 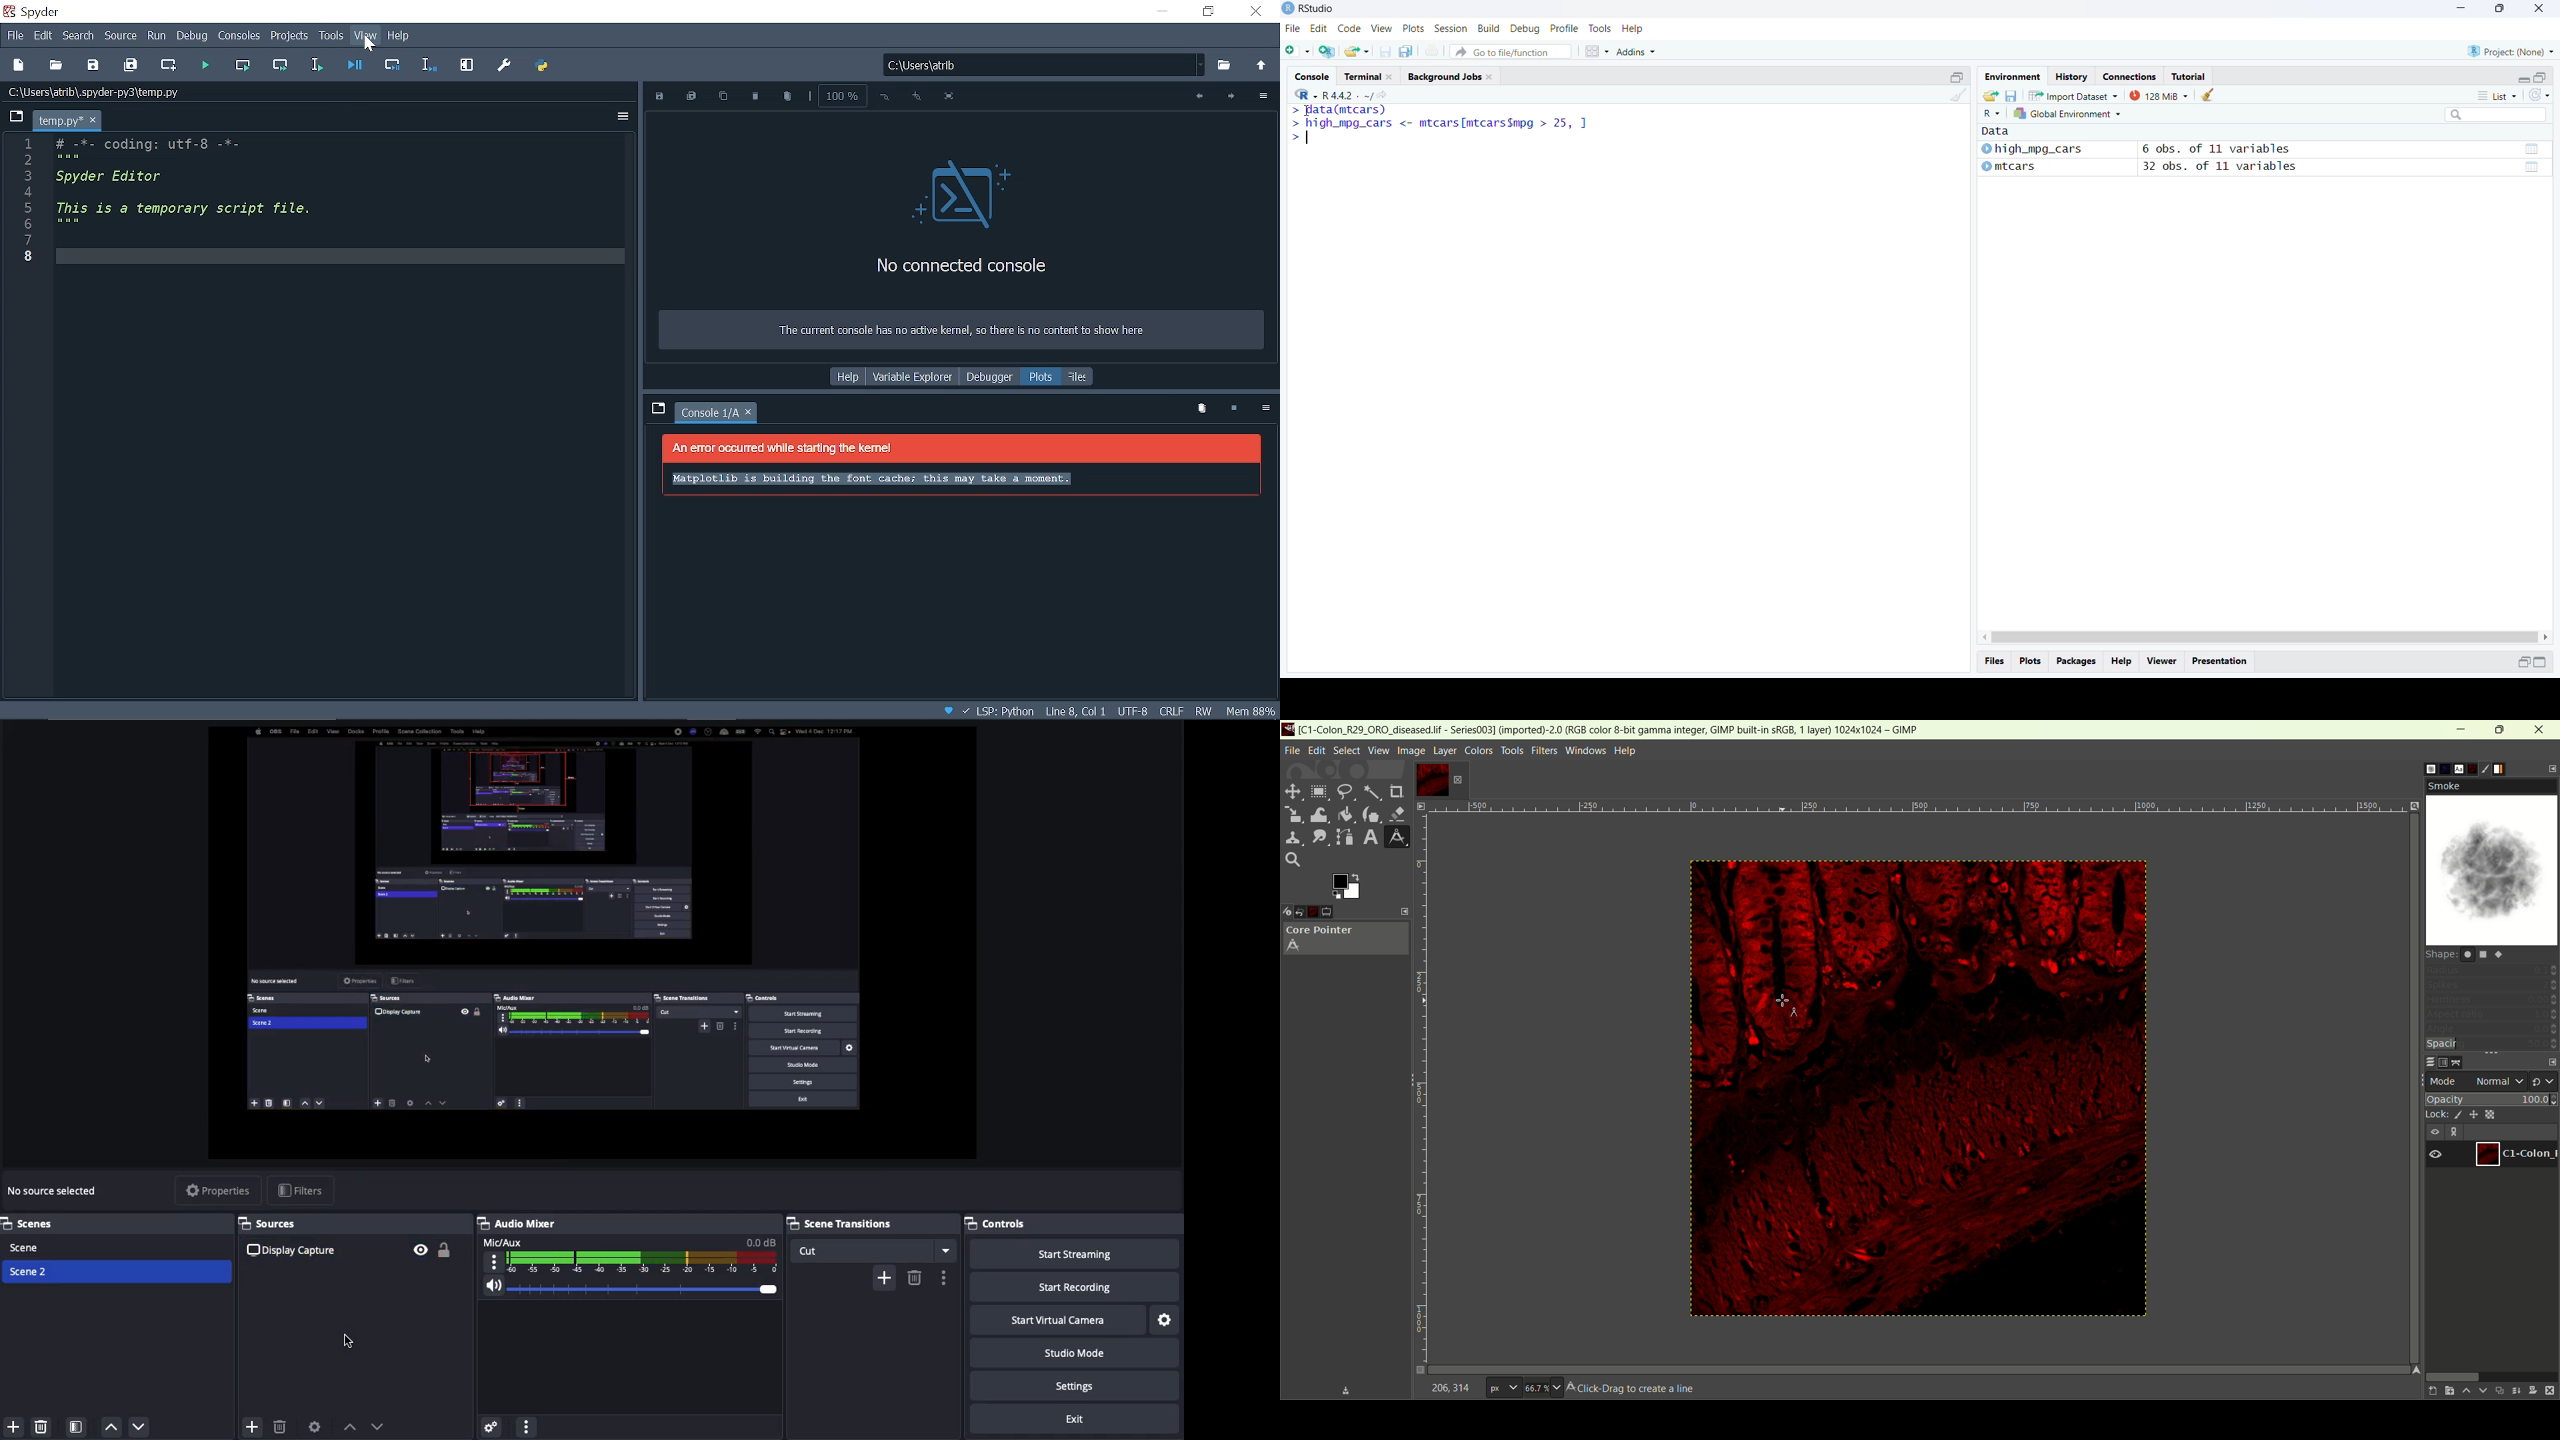 I want to click on lock, so click(x=2434, y=1115).